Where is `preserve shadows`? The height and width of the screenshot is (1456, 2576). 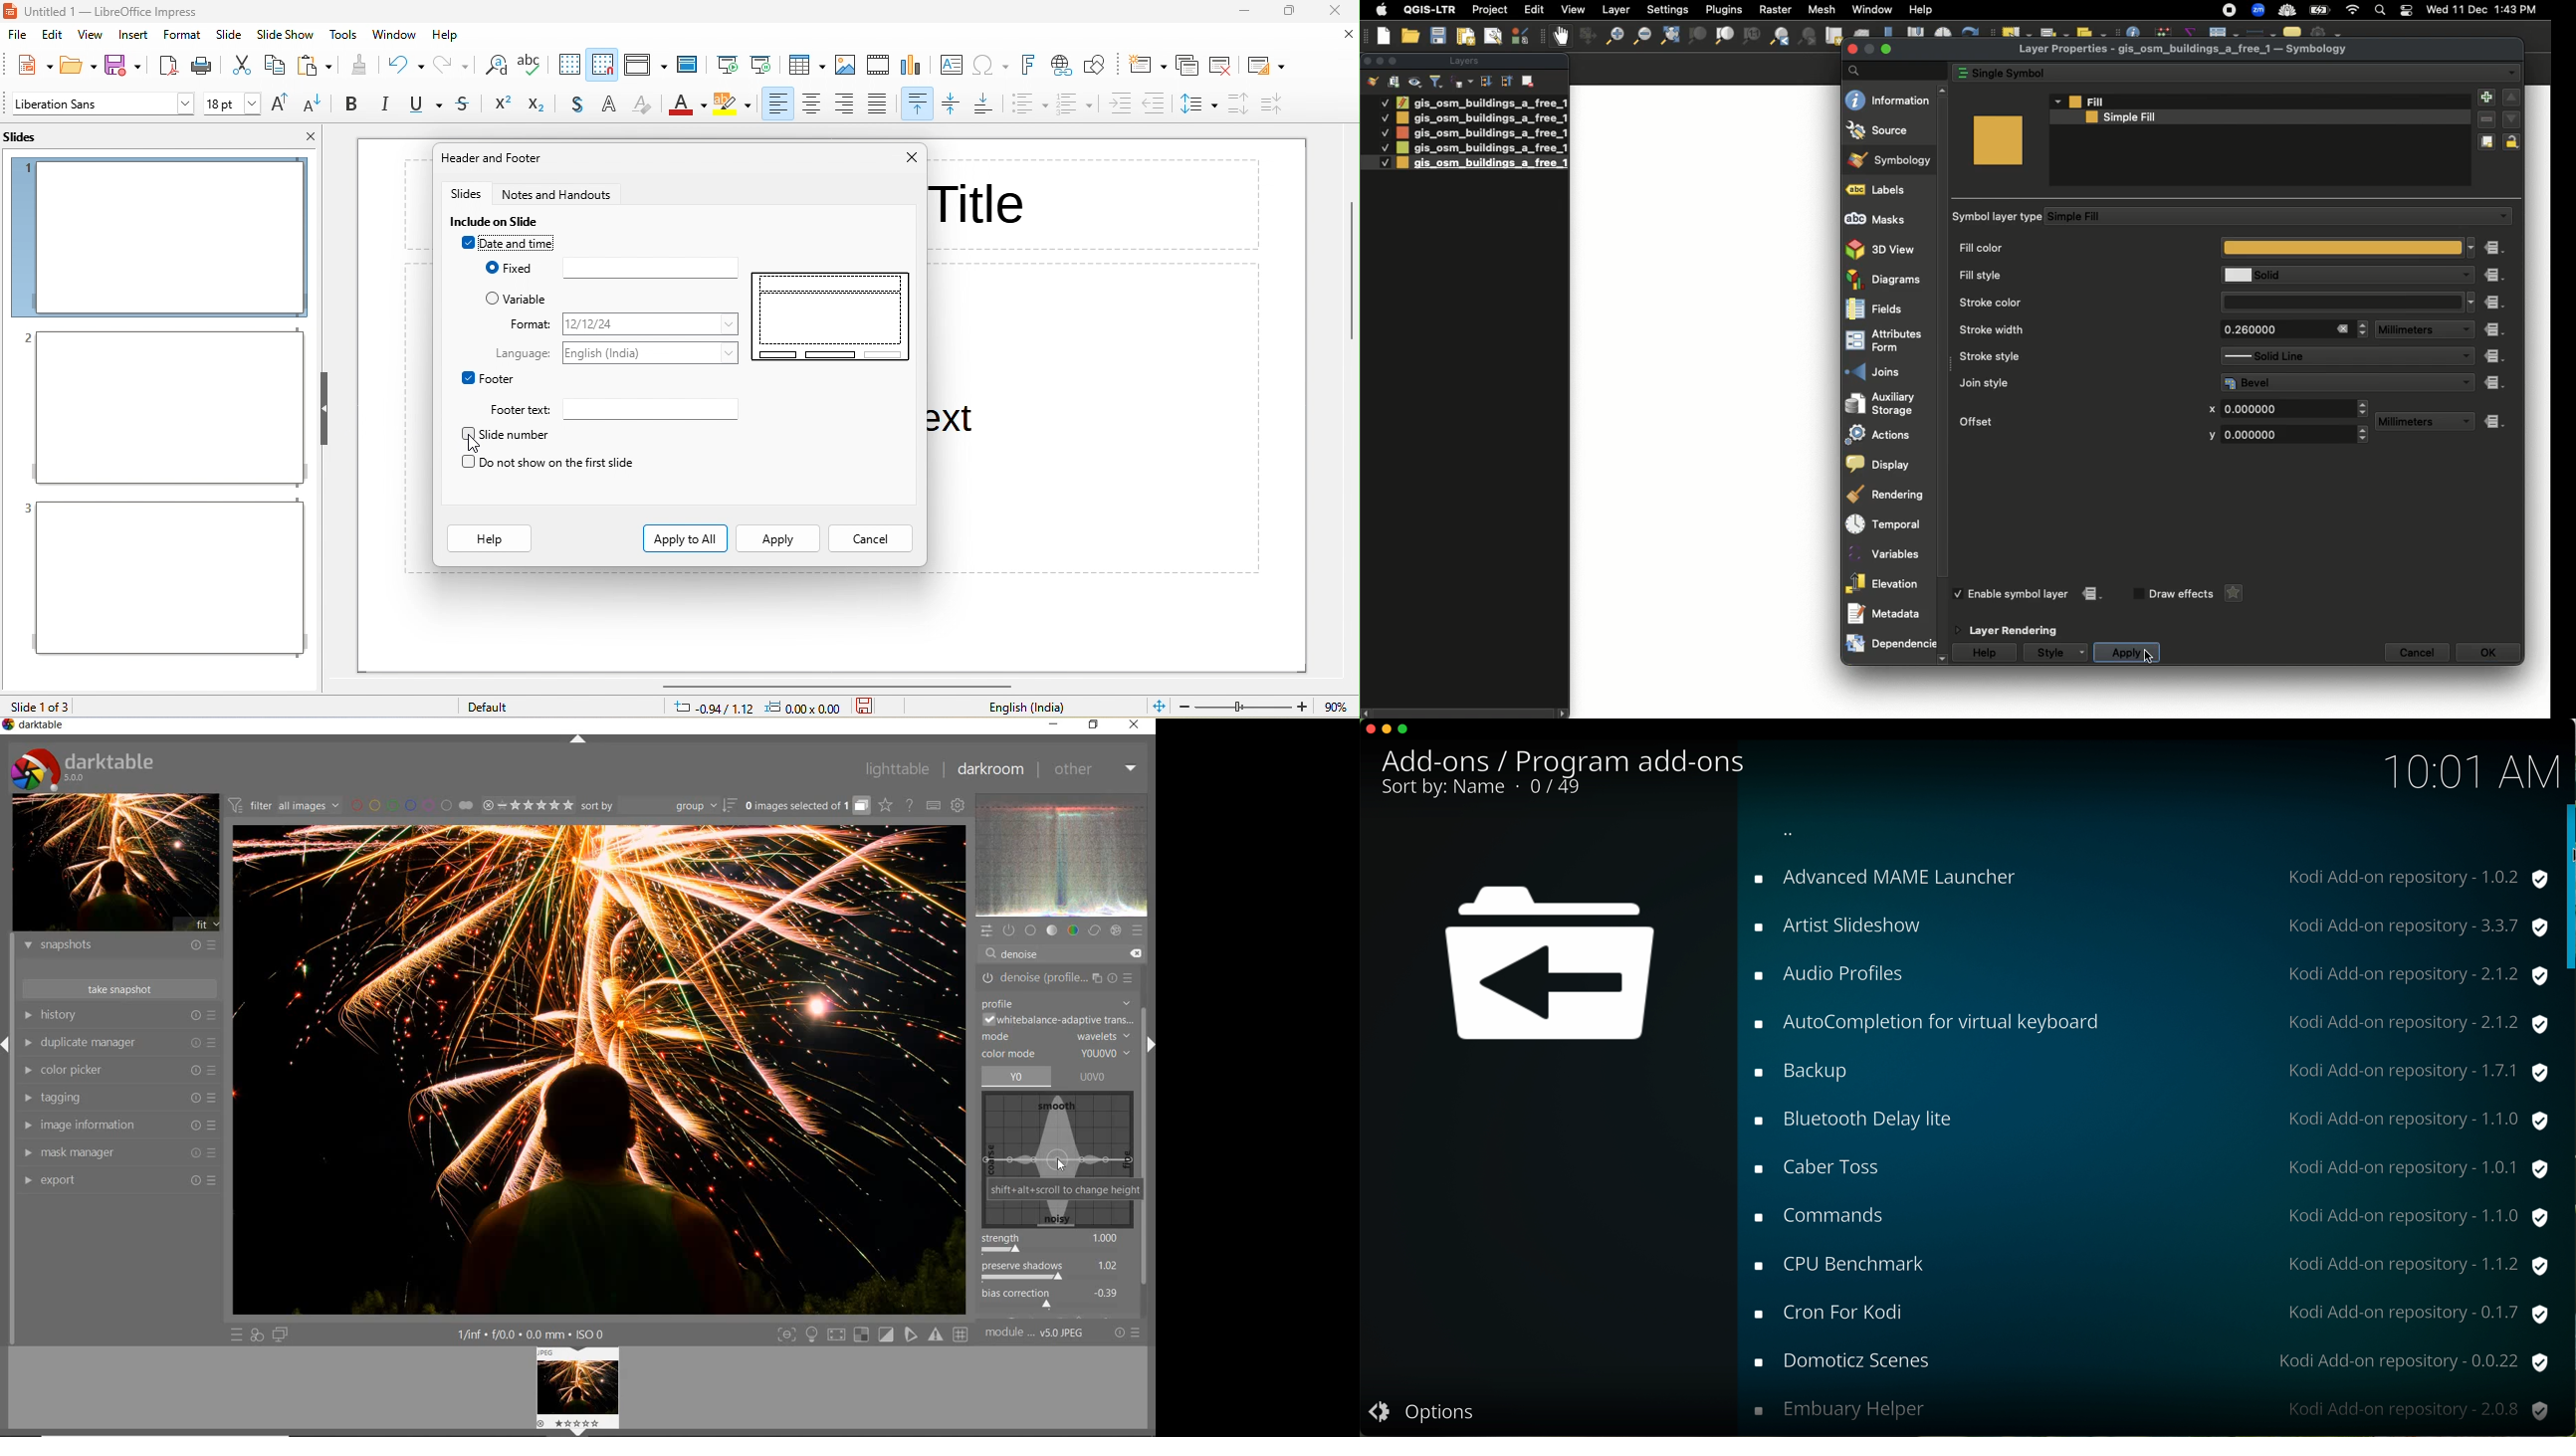
preserve shadows is located at coordinates (1057, 1273).